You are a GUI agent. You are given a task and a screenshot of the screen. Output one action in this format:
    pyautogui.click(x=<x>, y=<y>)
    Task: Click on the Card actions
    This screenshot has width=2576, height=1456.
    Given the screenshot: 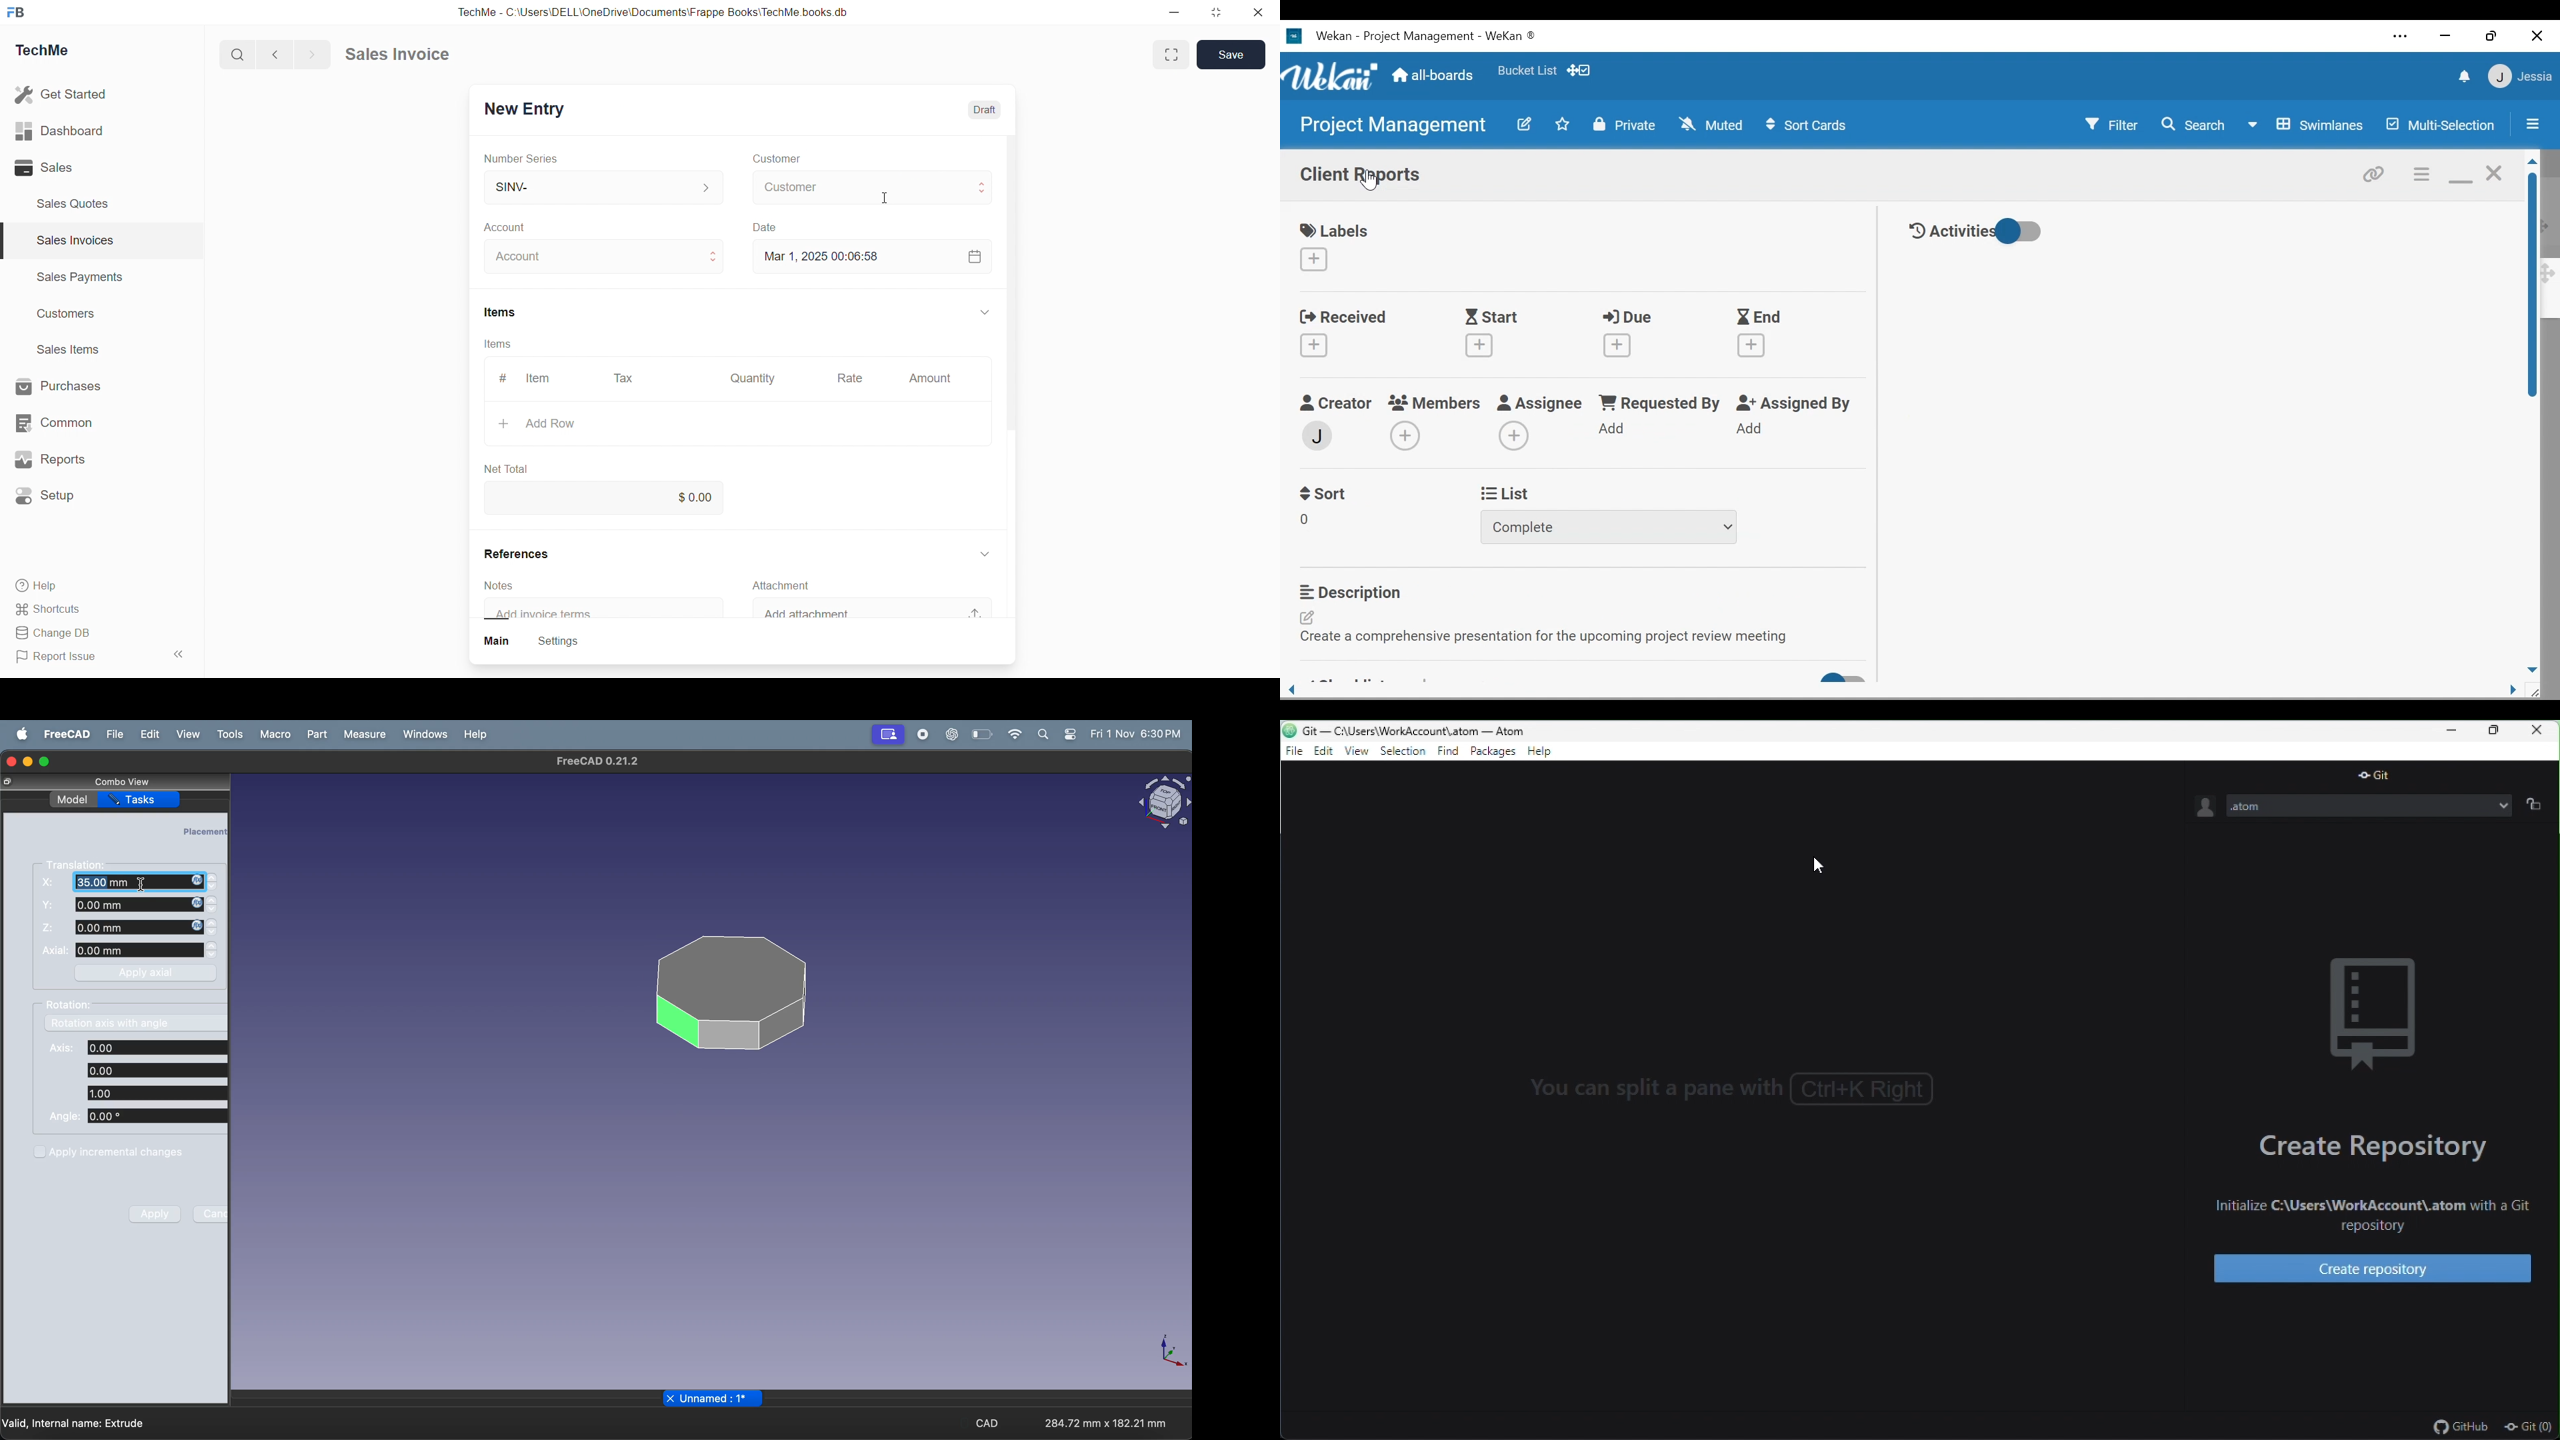 What is the action you would take?
    pyautogui.click(x=2422, y=175)
    